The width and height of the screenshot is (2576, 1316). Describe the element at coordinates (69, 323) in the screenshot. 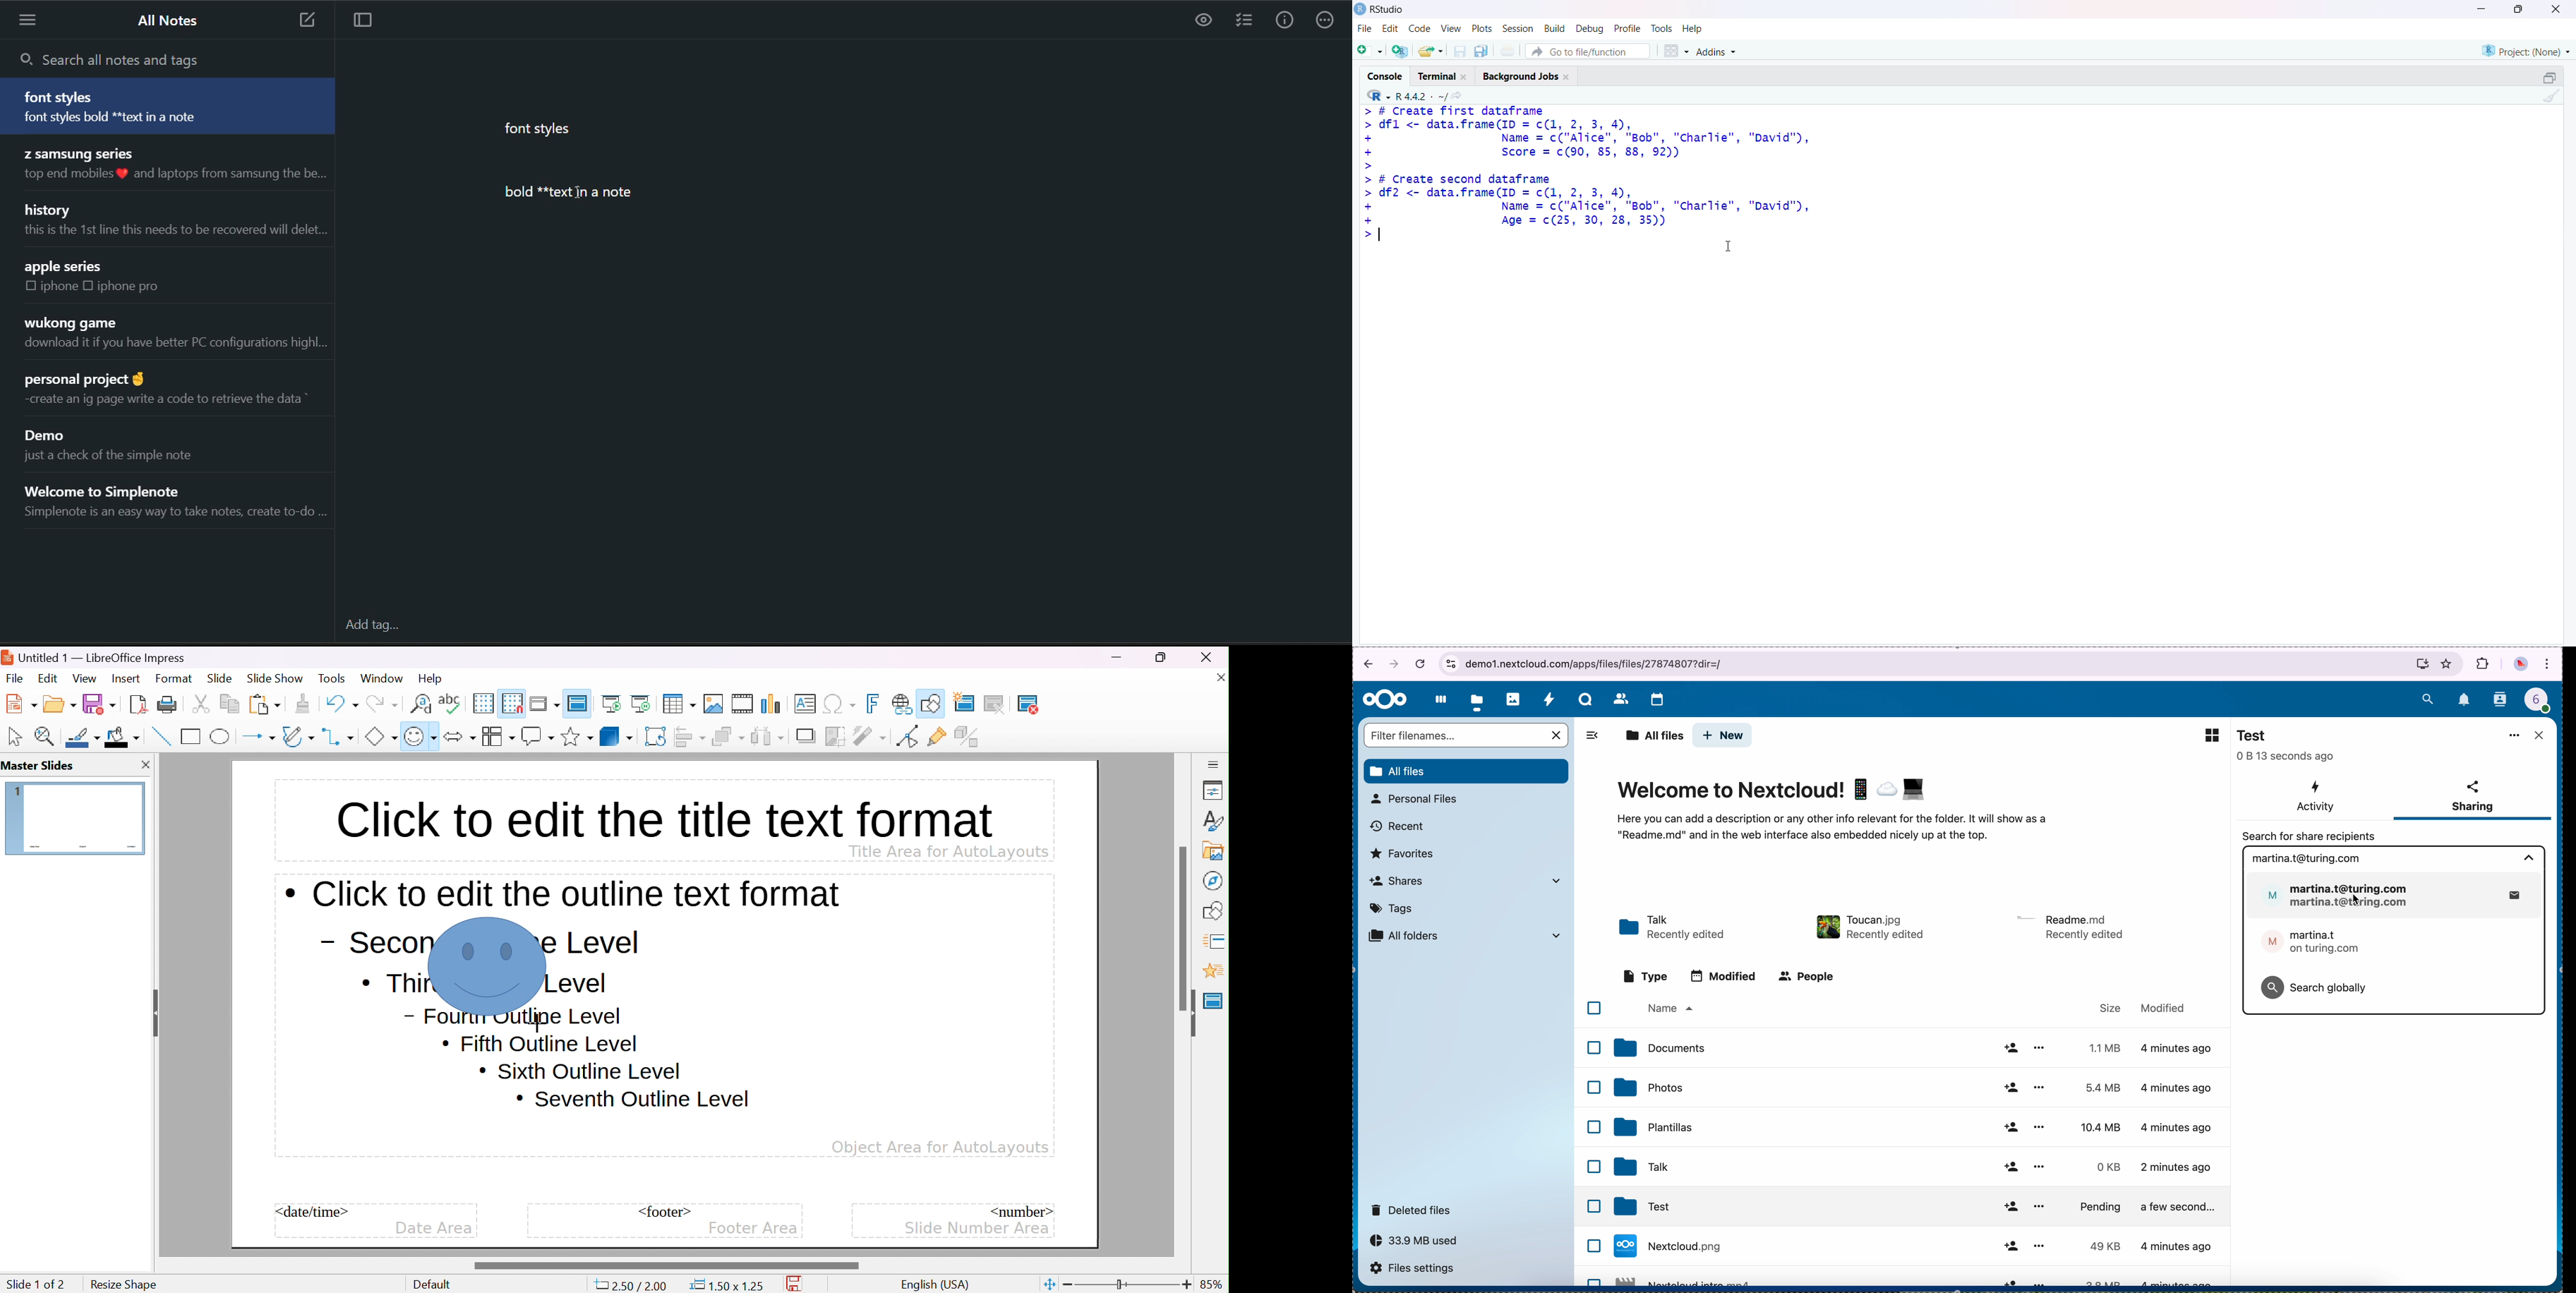

I see `wukong game` at that location.